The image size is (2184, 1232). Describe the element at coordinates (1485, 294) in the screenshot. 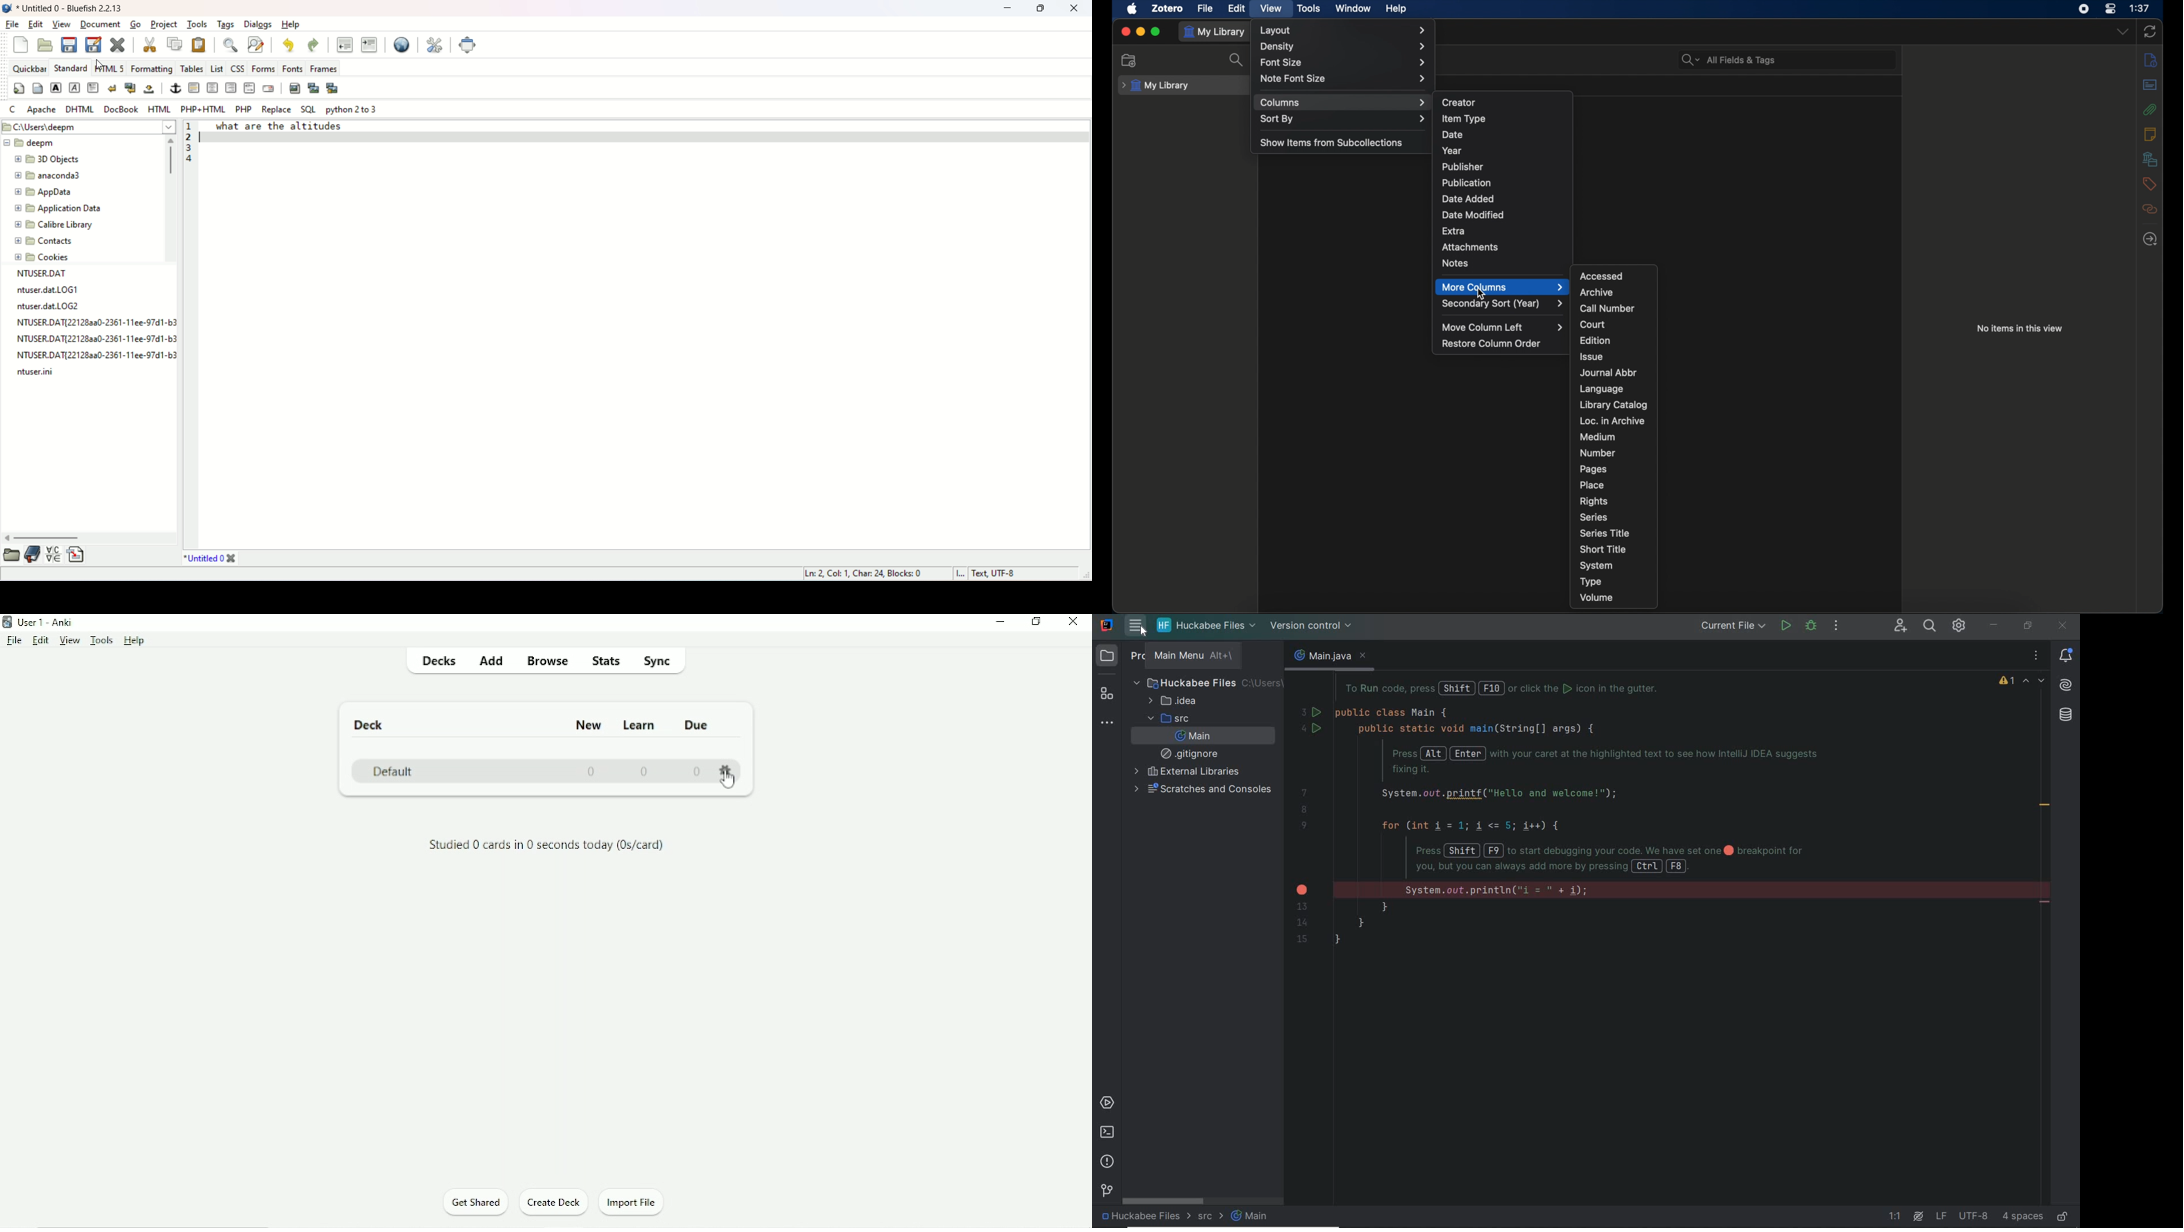

I see `Cursor` at that location.